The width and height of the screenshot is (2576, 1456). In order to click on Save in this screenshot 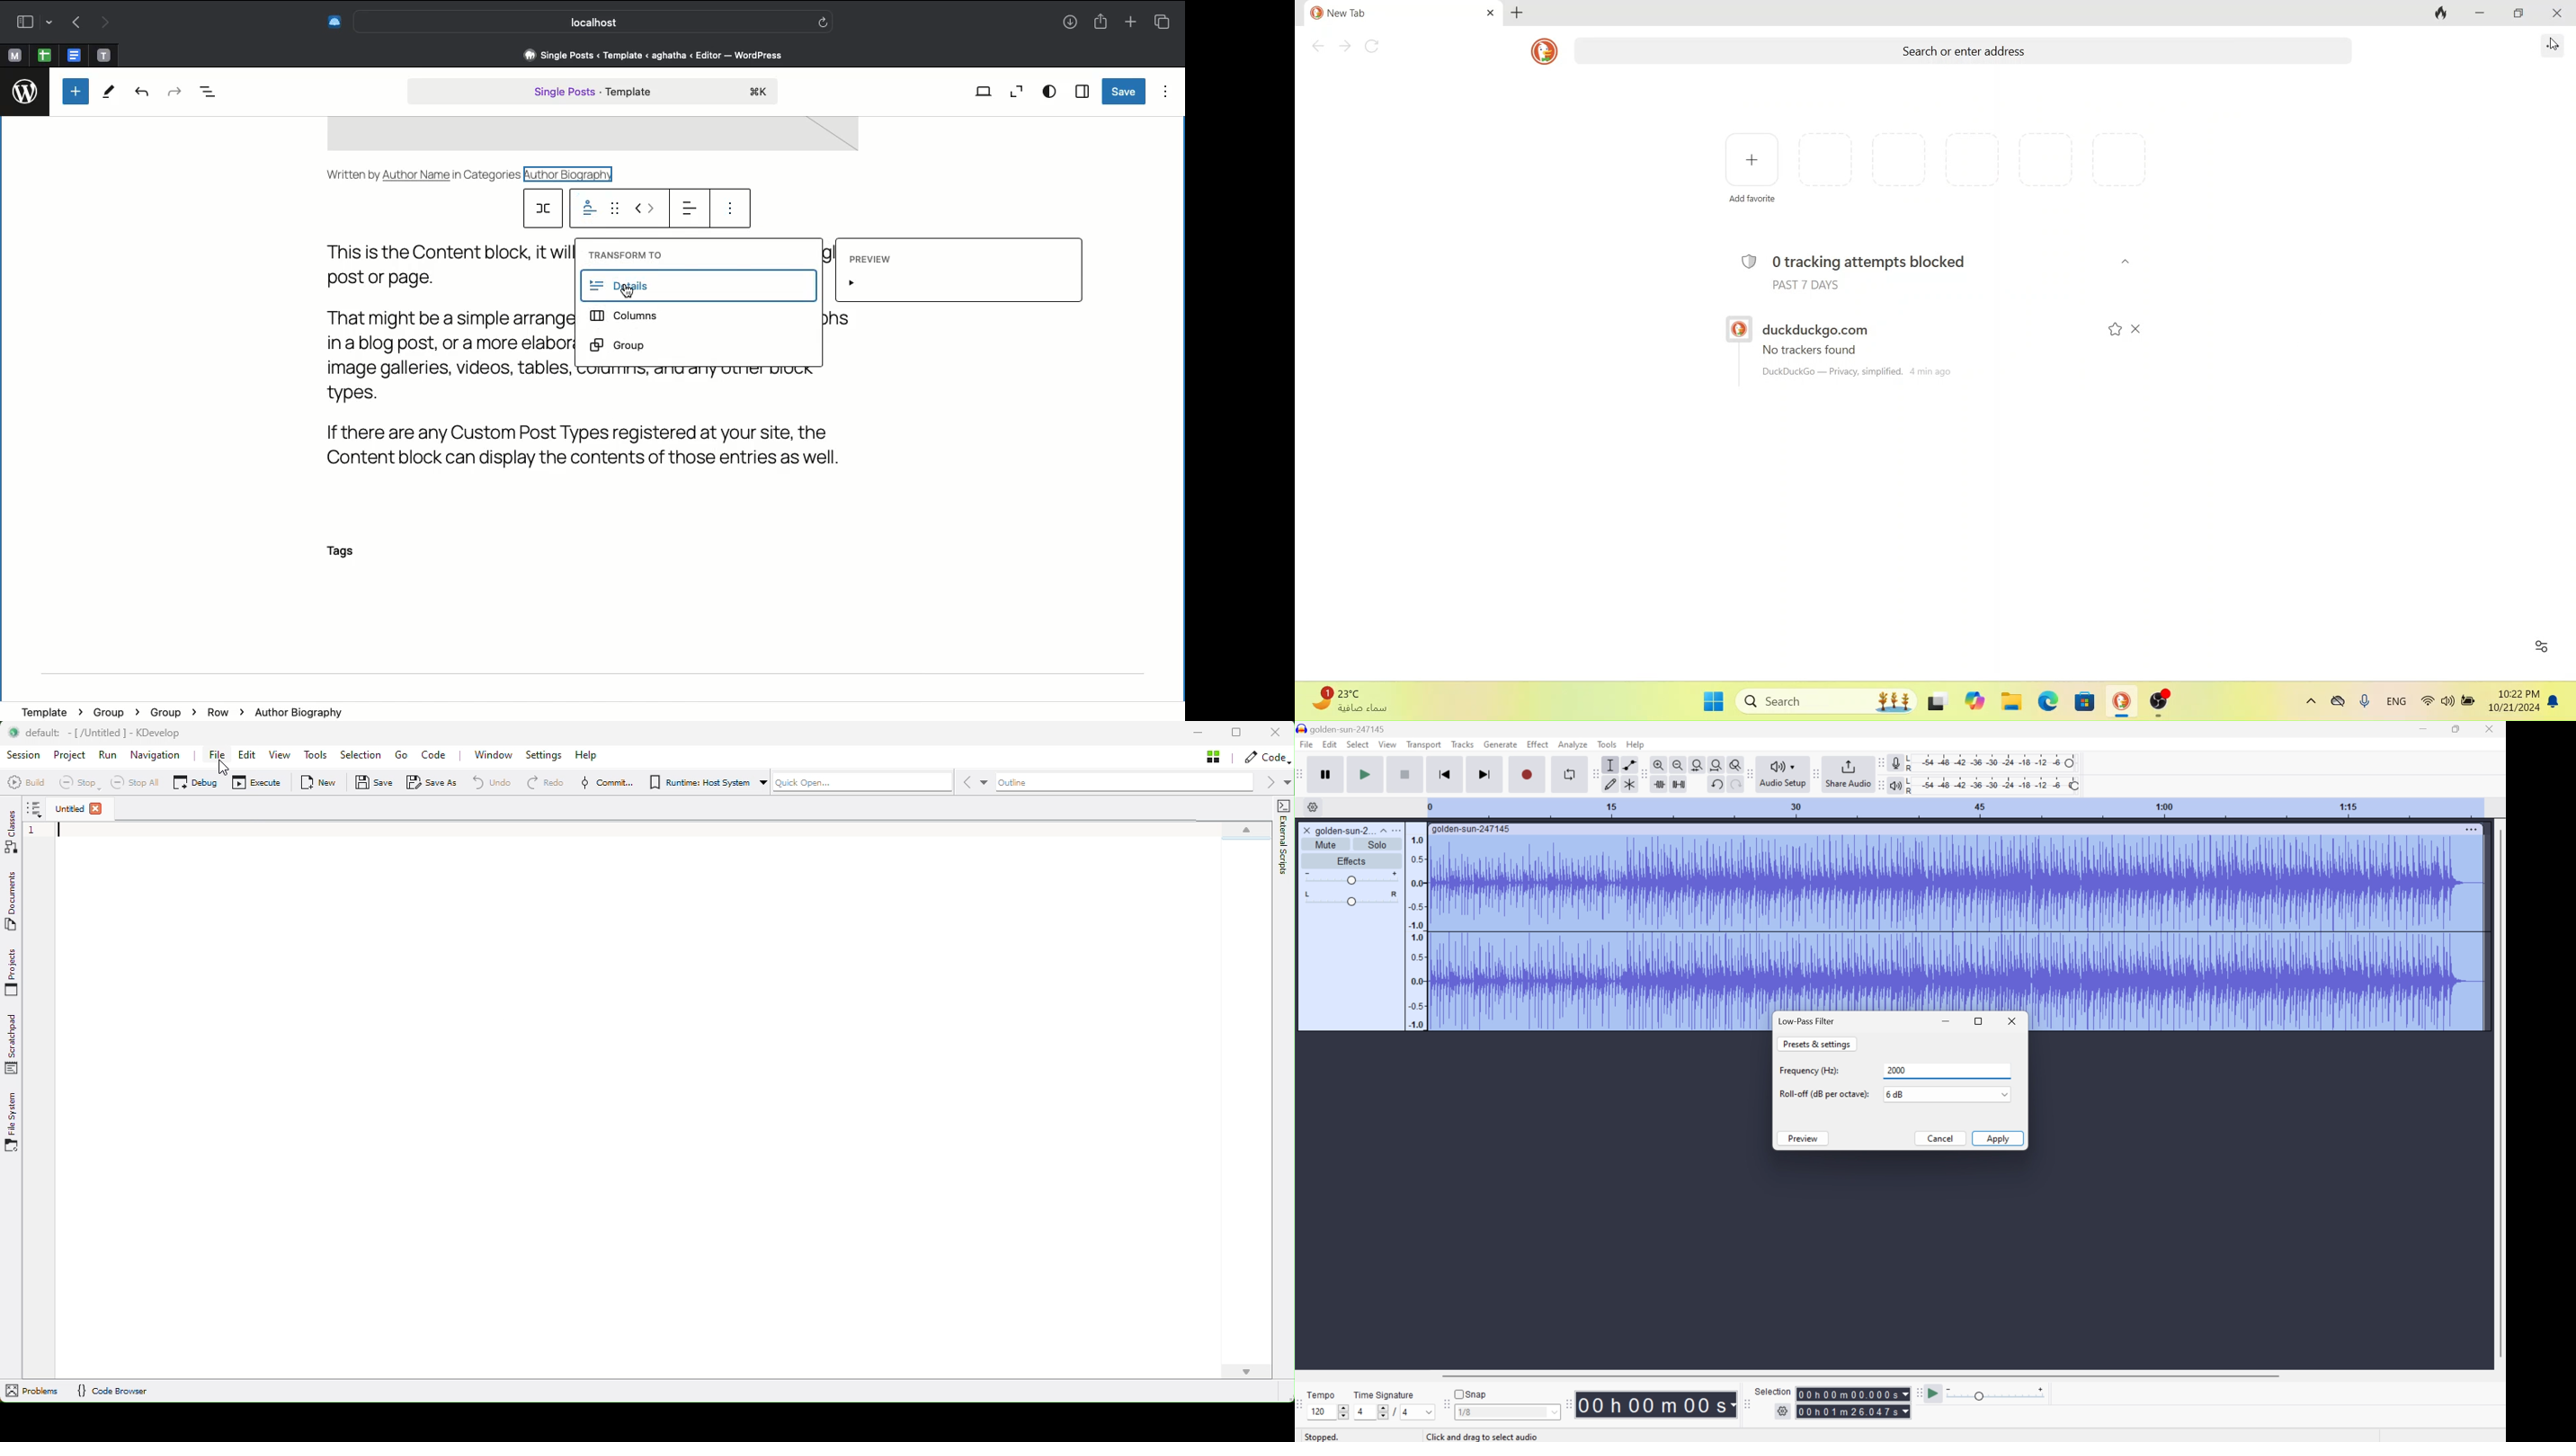, I will do `click(1123, 91)`.